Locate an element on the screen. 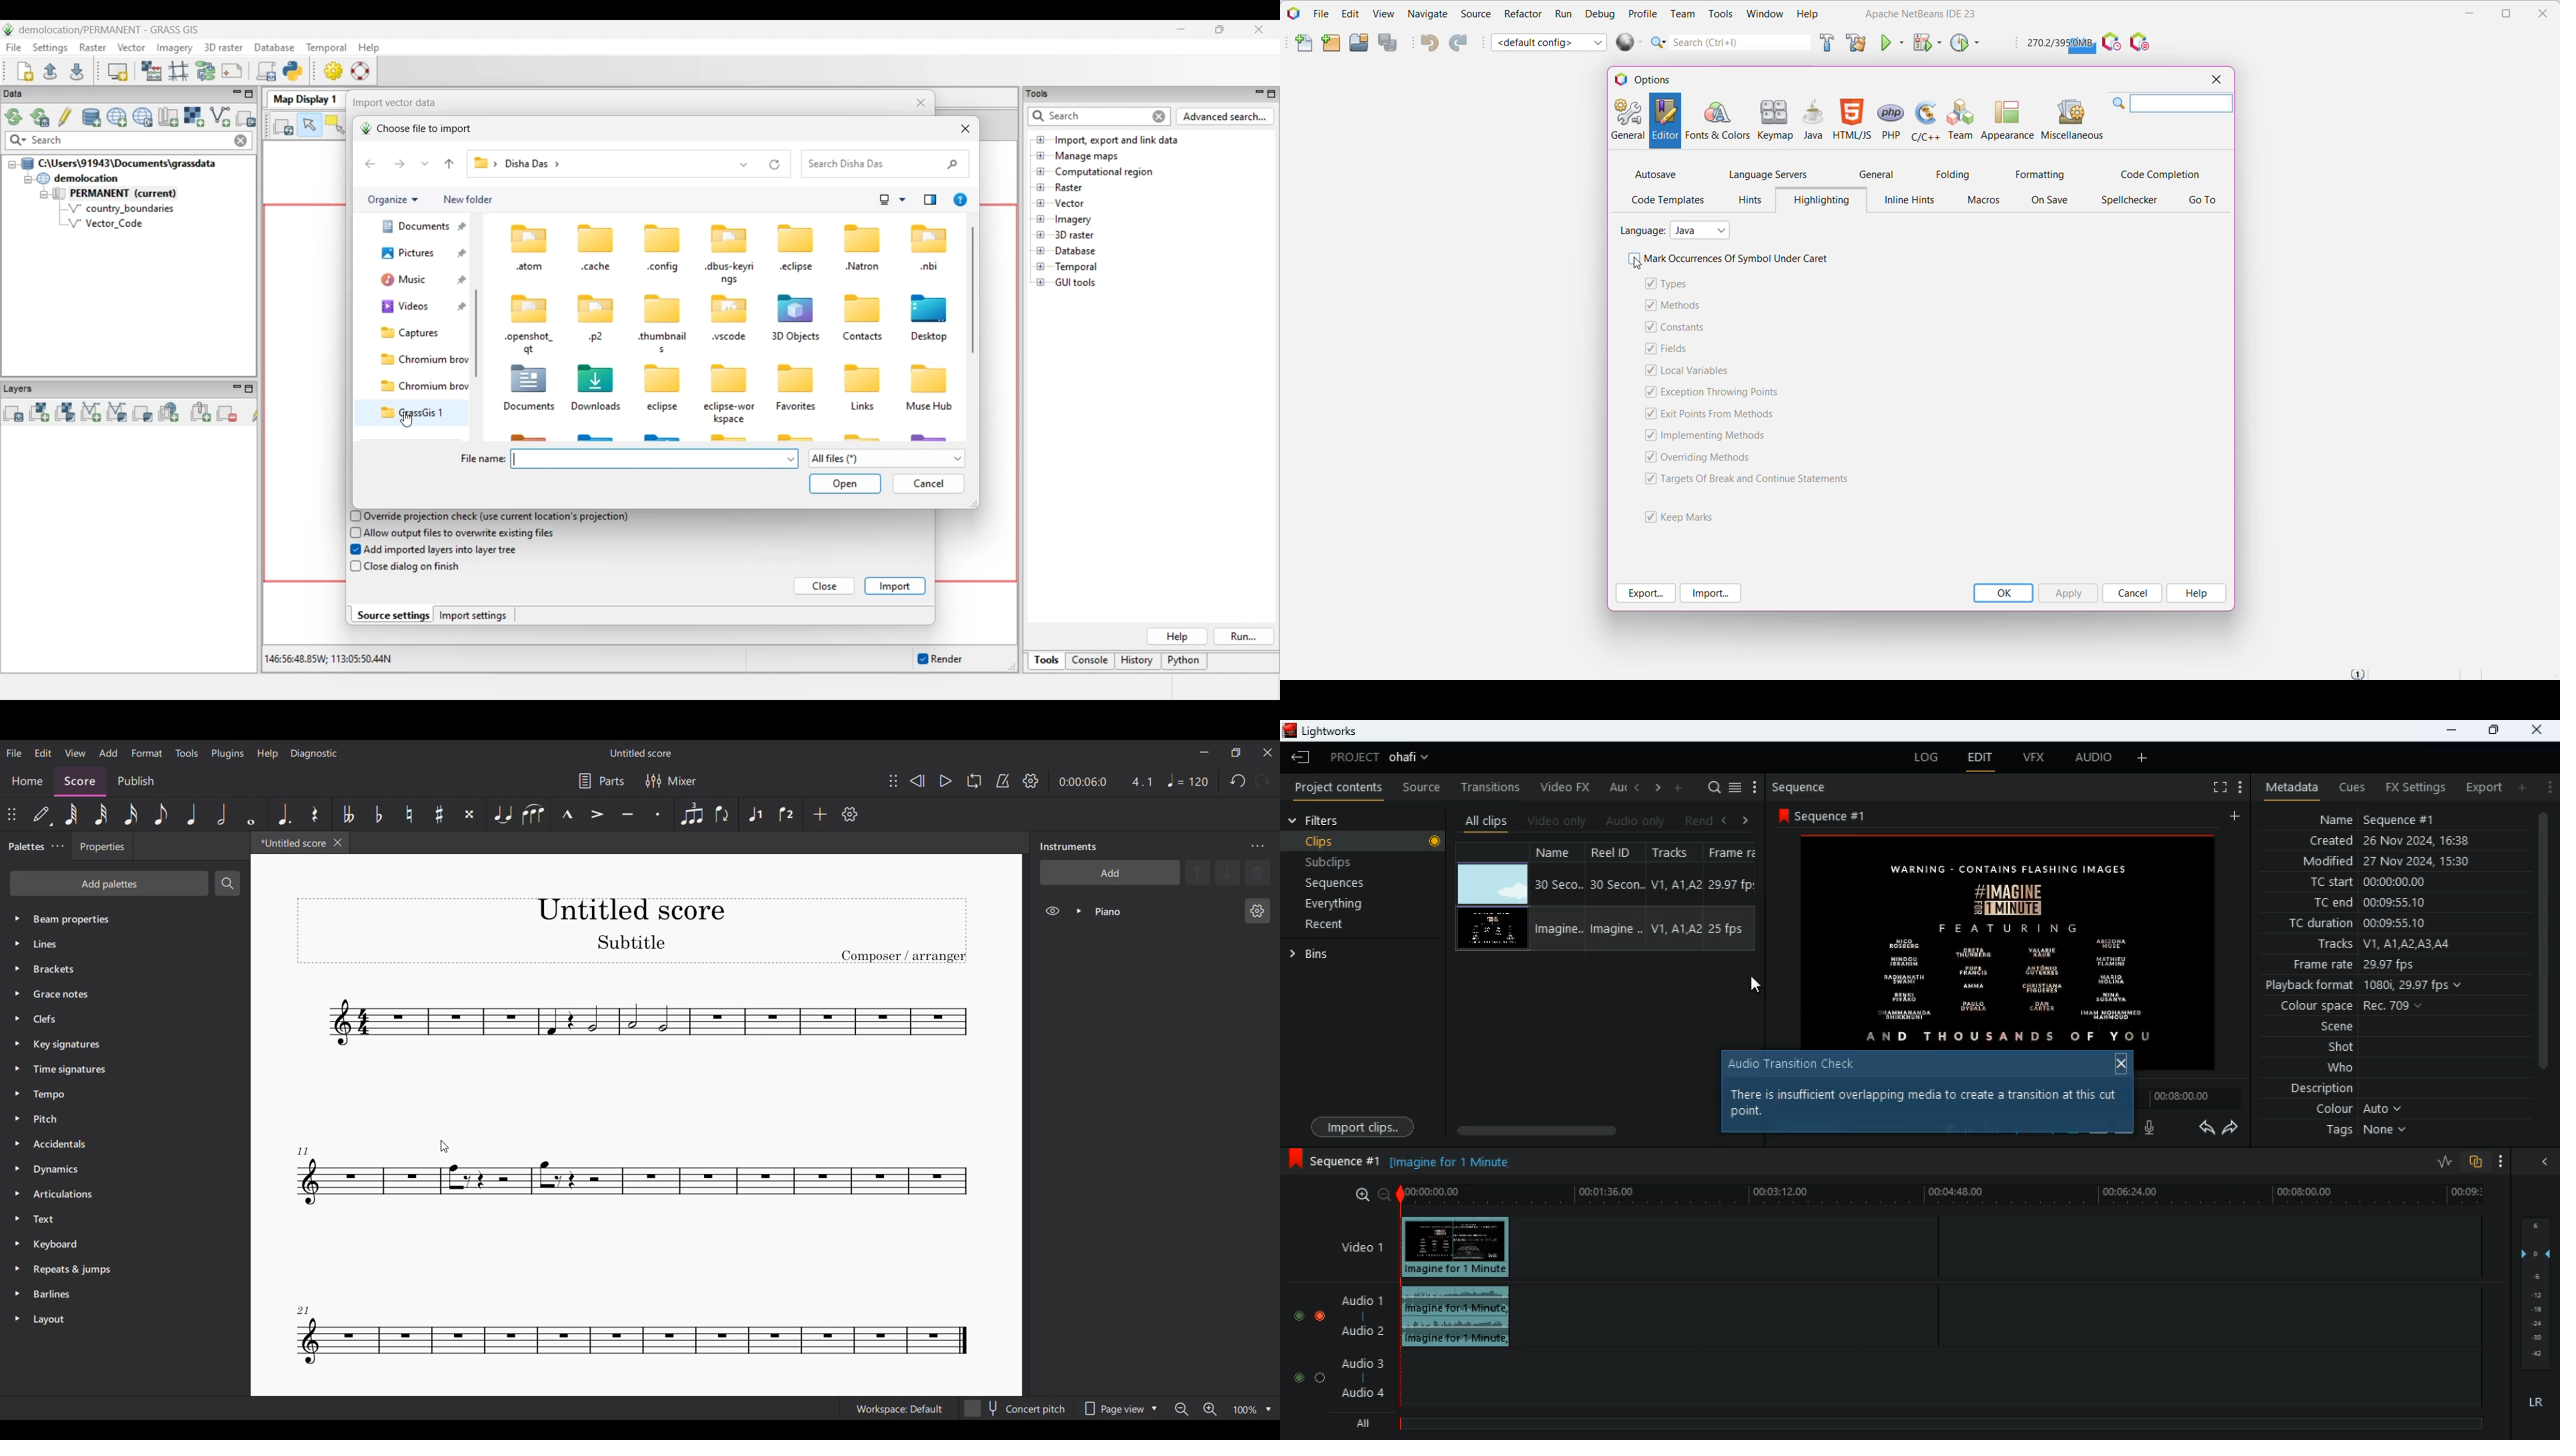  Toggle sharp is located at coordinates (439, 814).